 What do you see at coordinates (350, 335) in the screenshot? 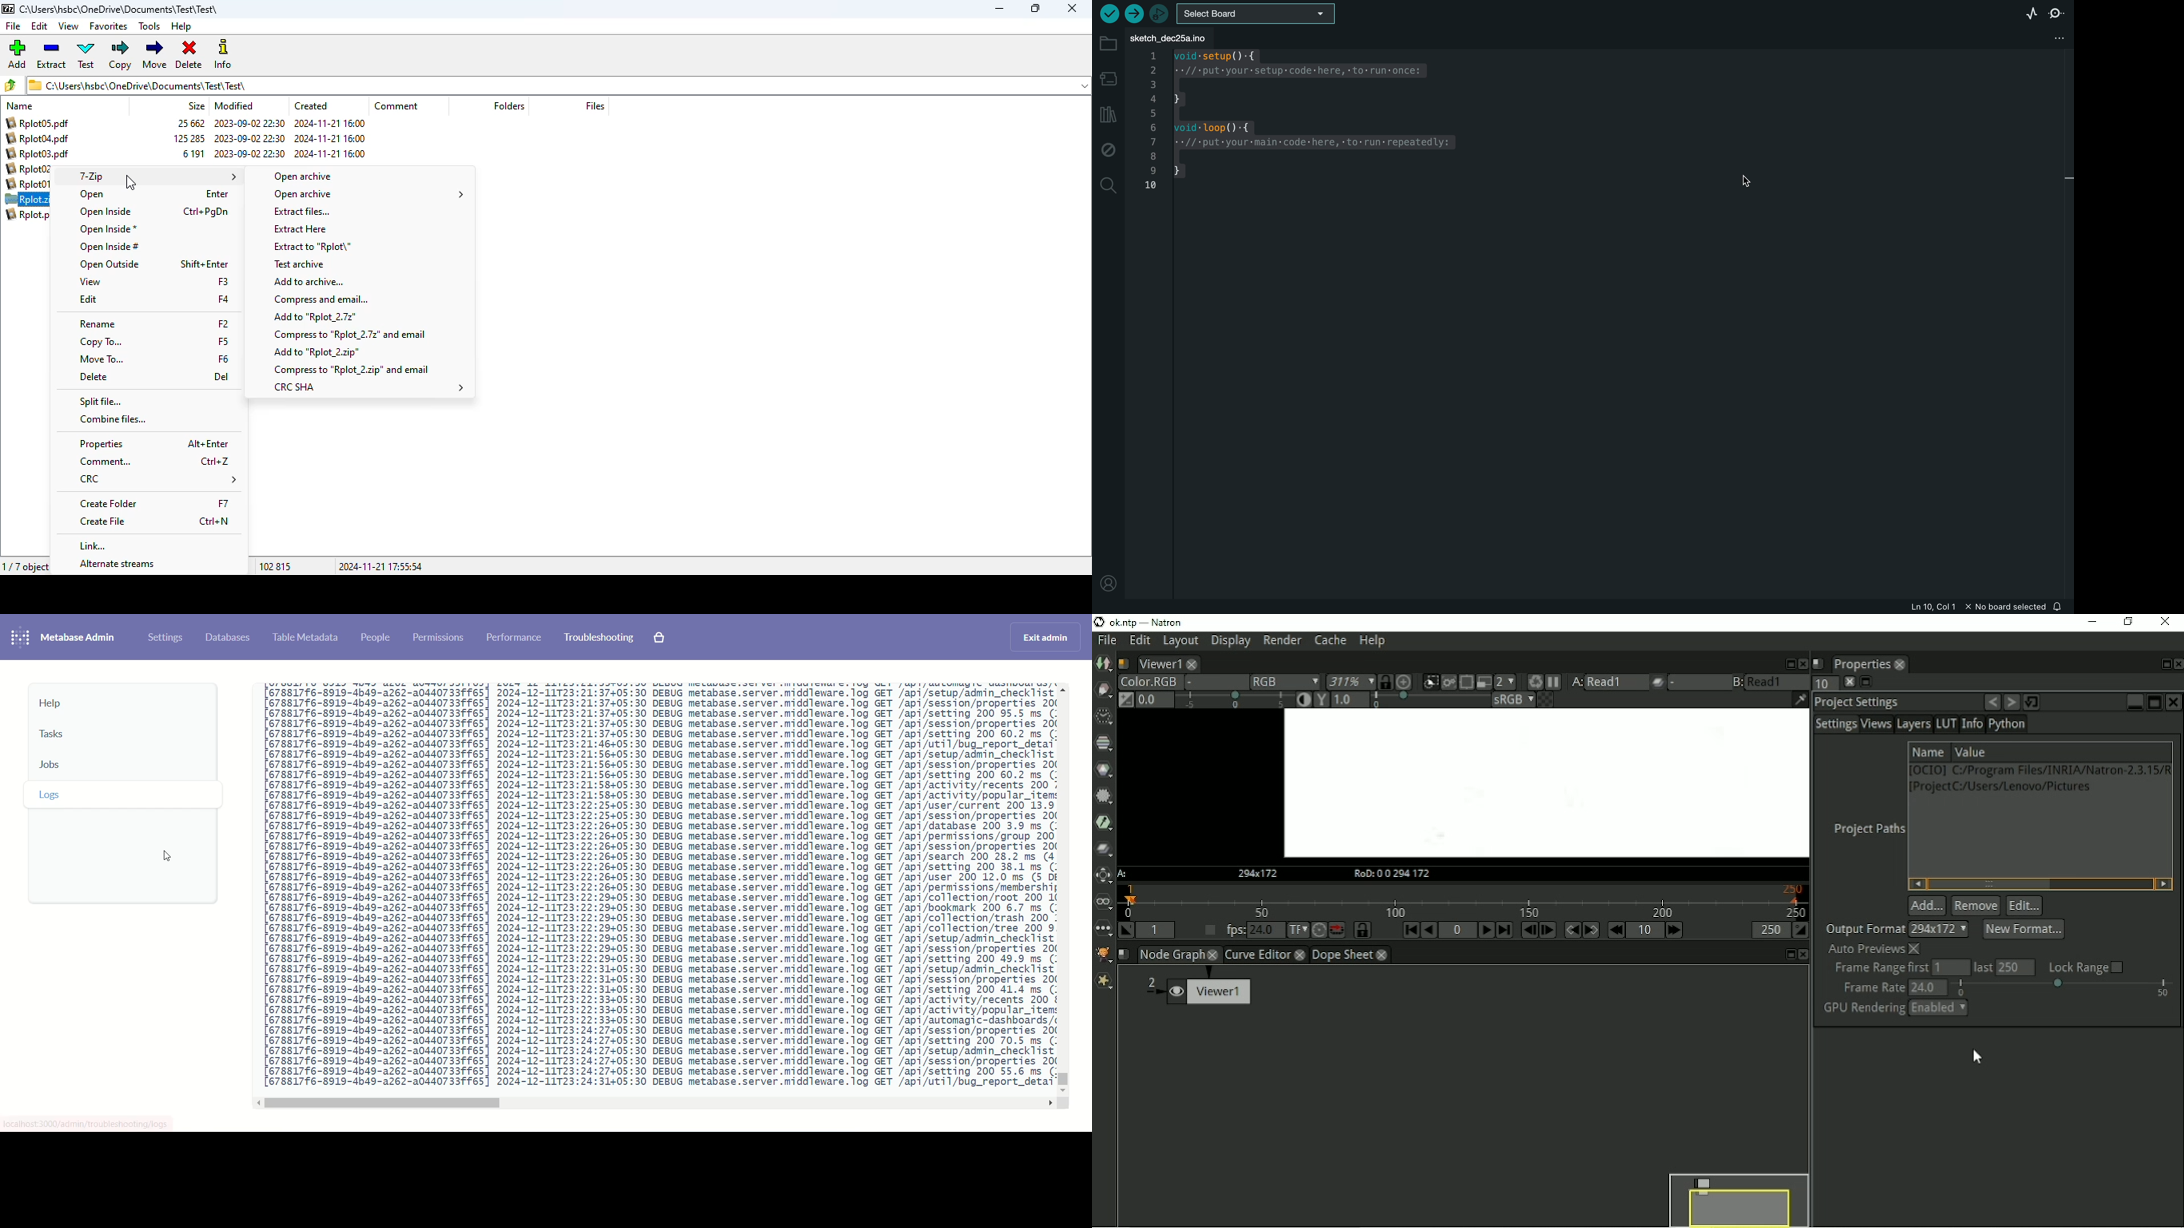
I see `compress to "Rplot_2.7z" file and email` at bounding box center [350, 335].